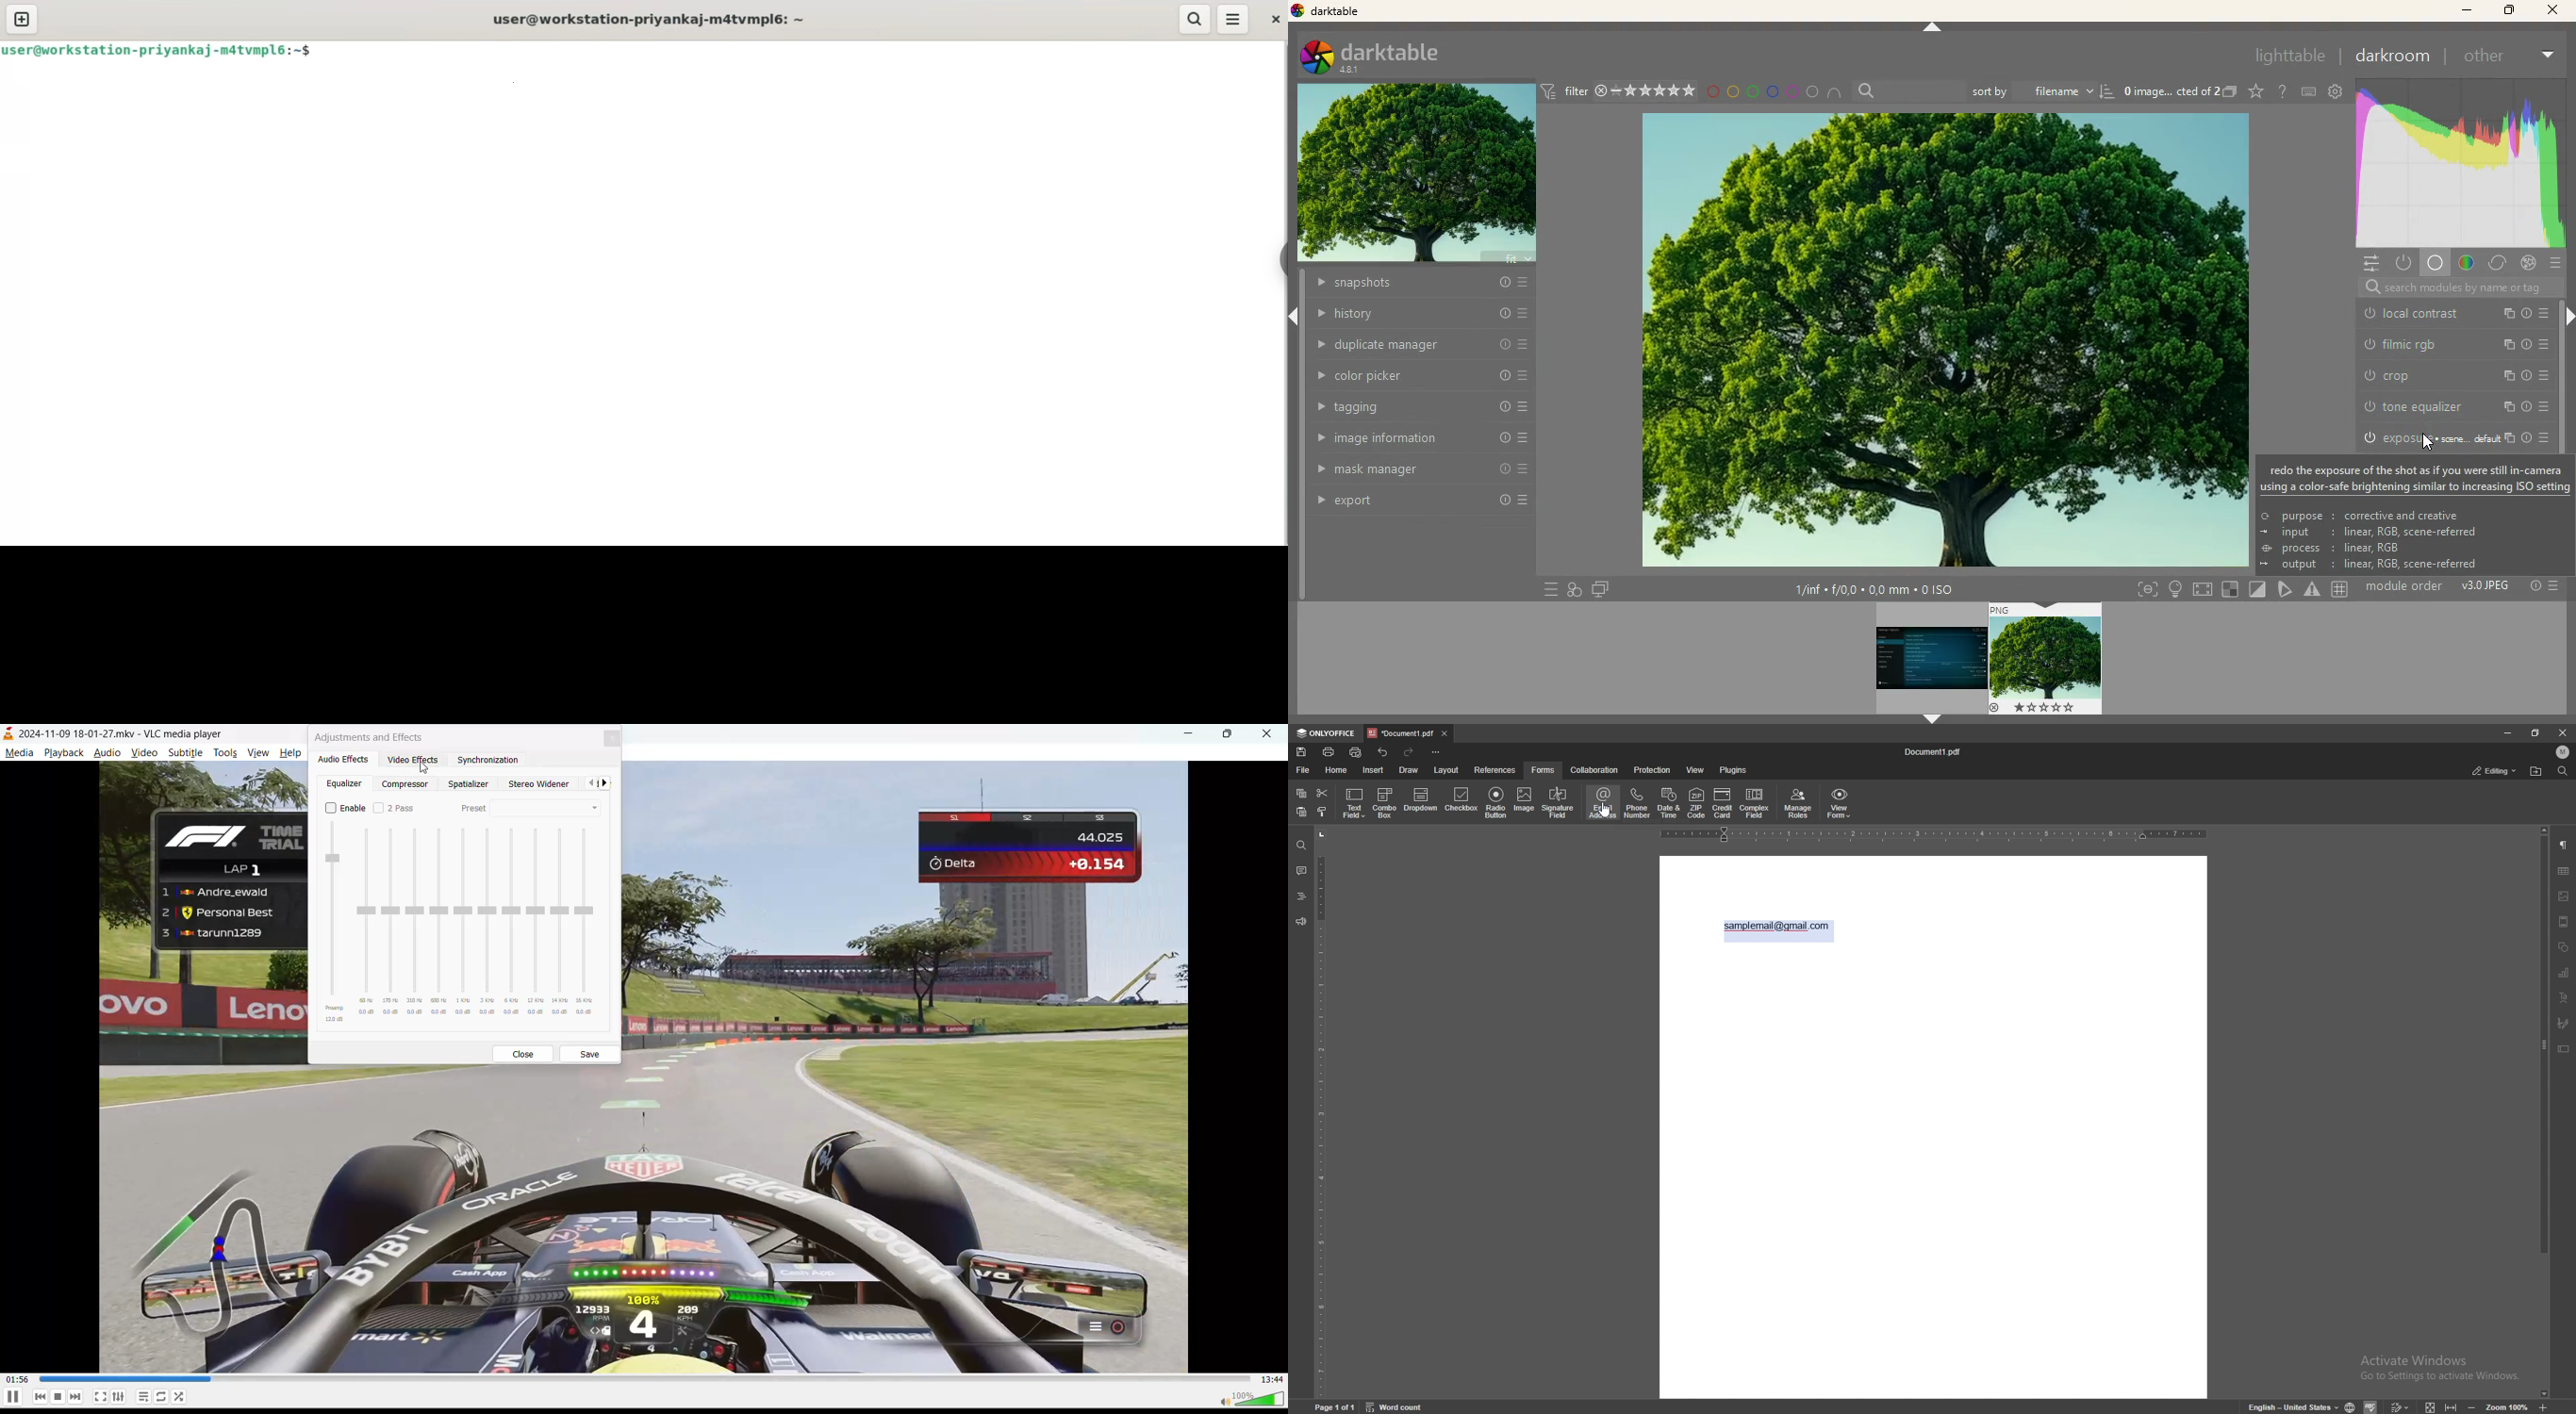  Describe the element at coordinates (2352, 1407) in the screenshot. I see `change doc language` at that location.